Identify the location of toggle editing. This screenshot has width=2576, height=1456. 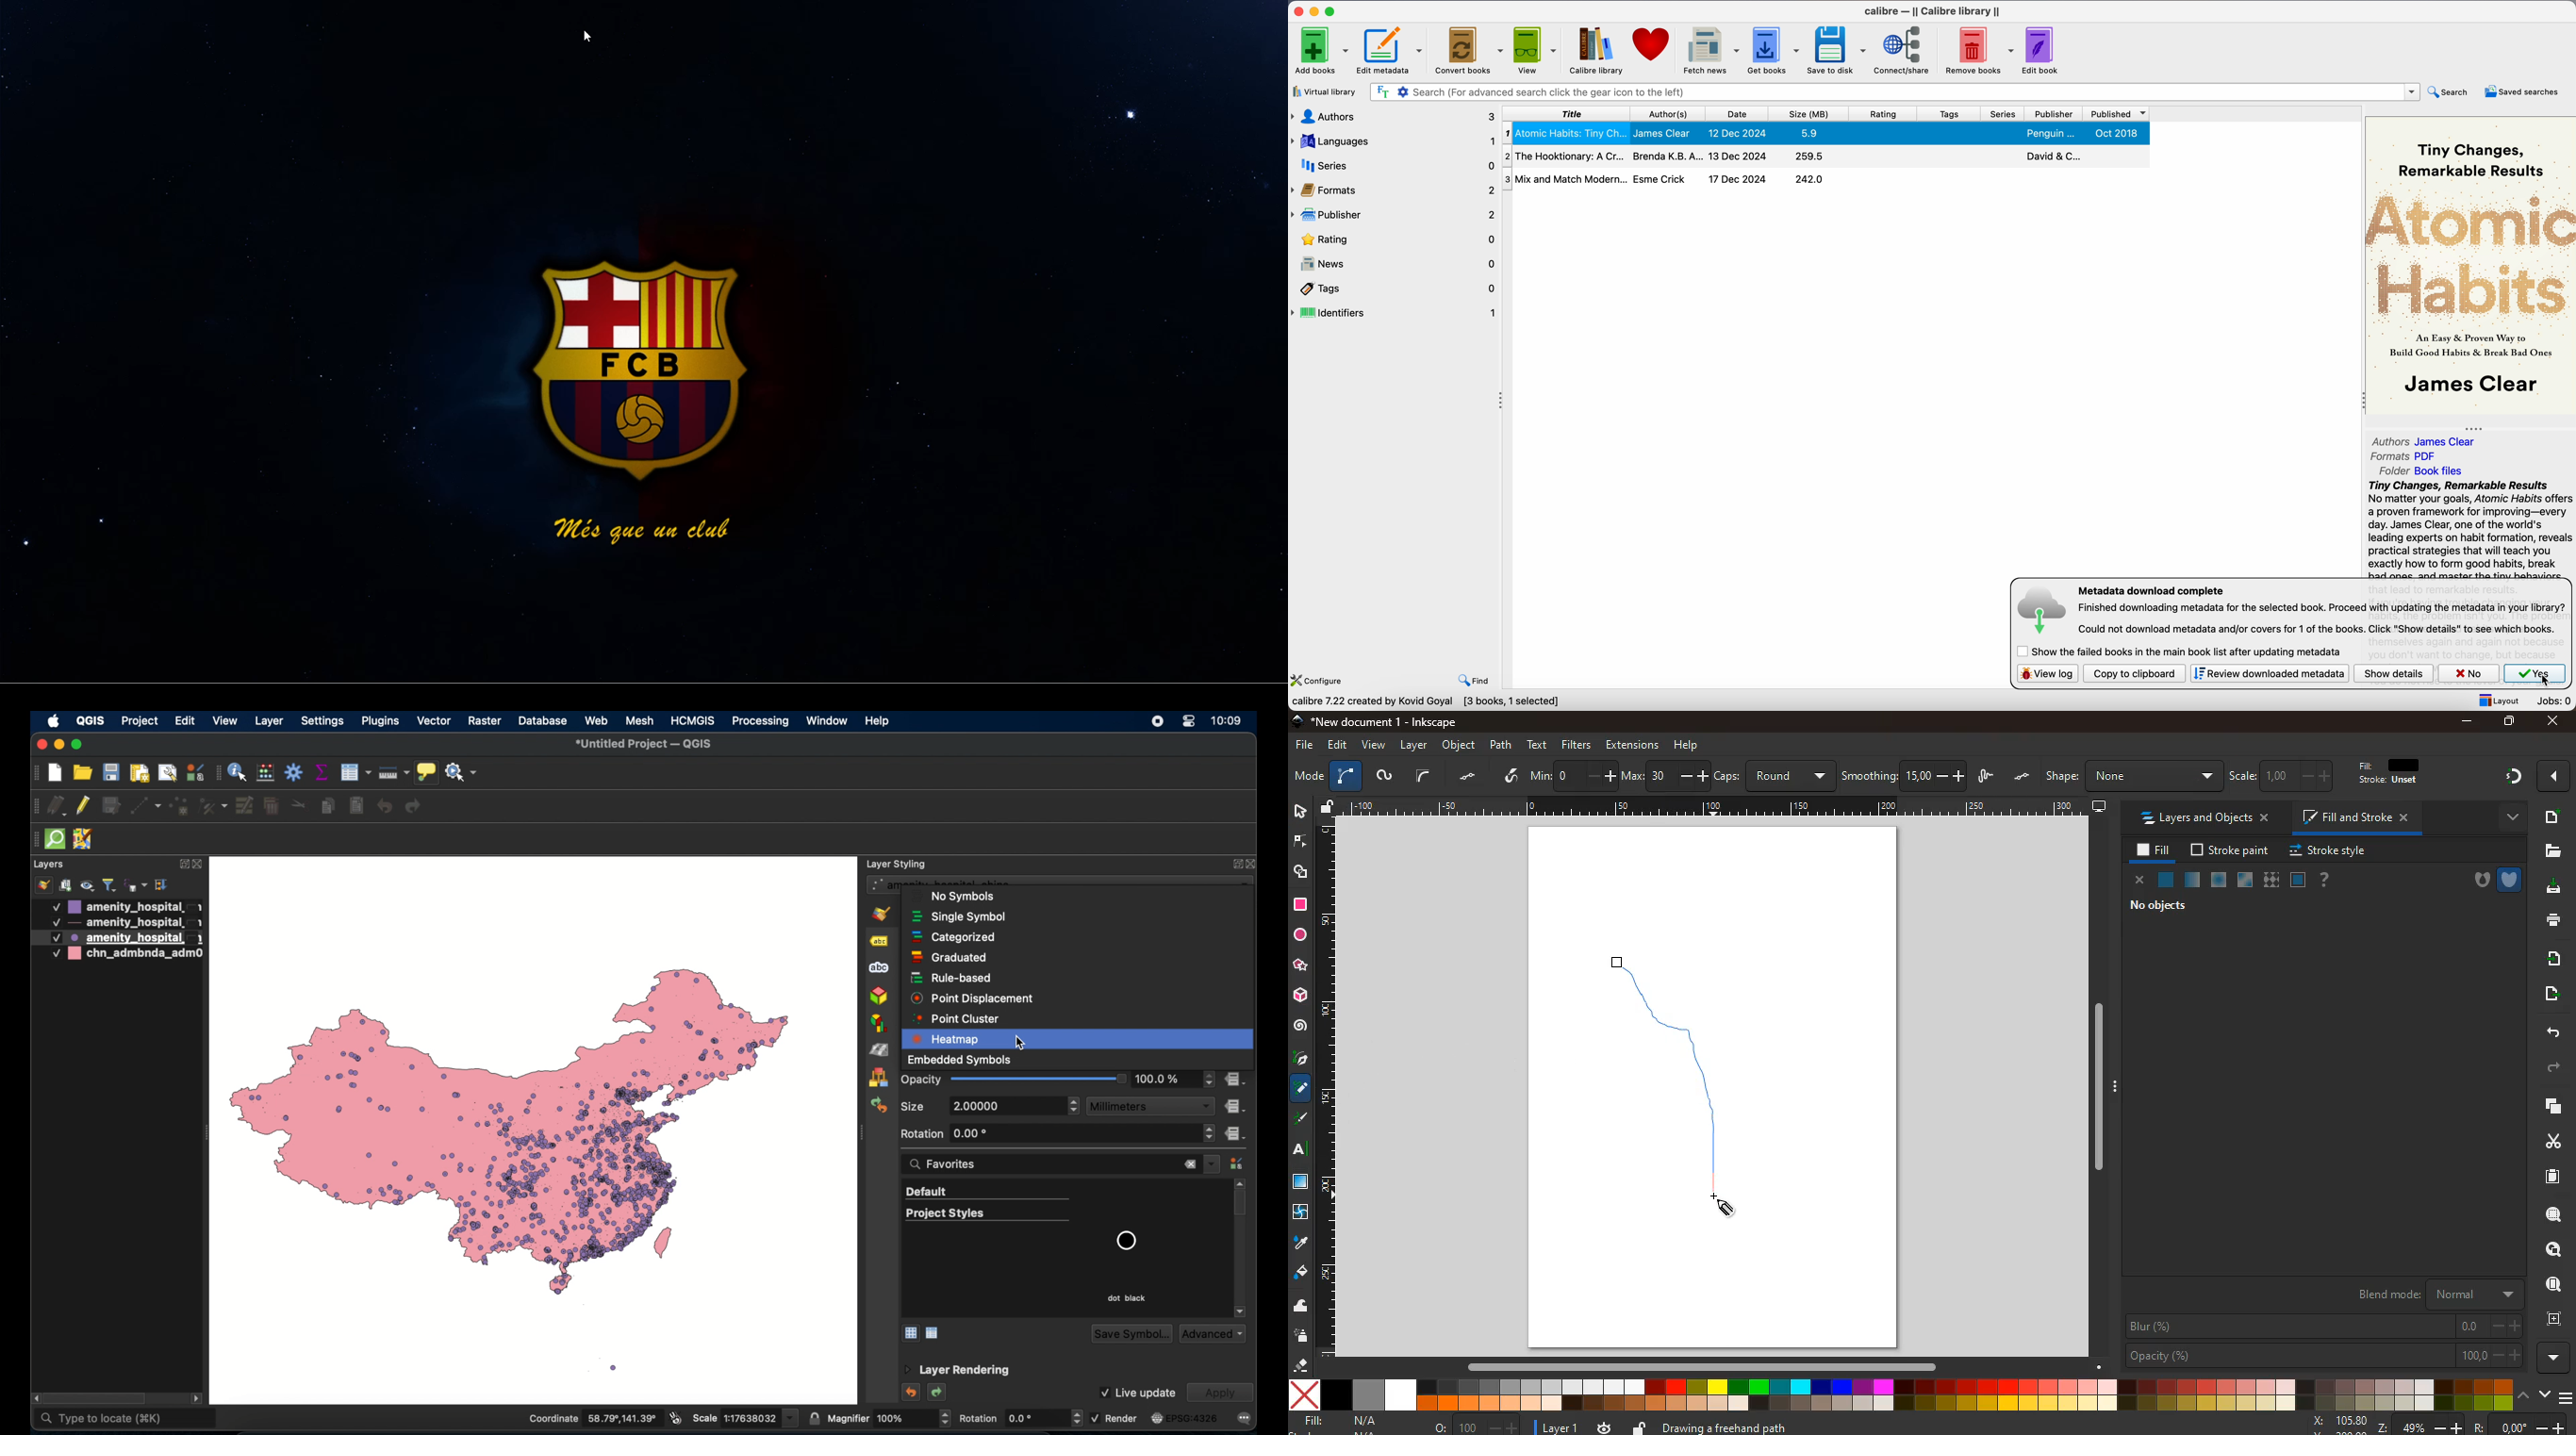
(84, 806).